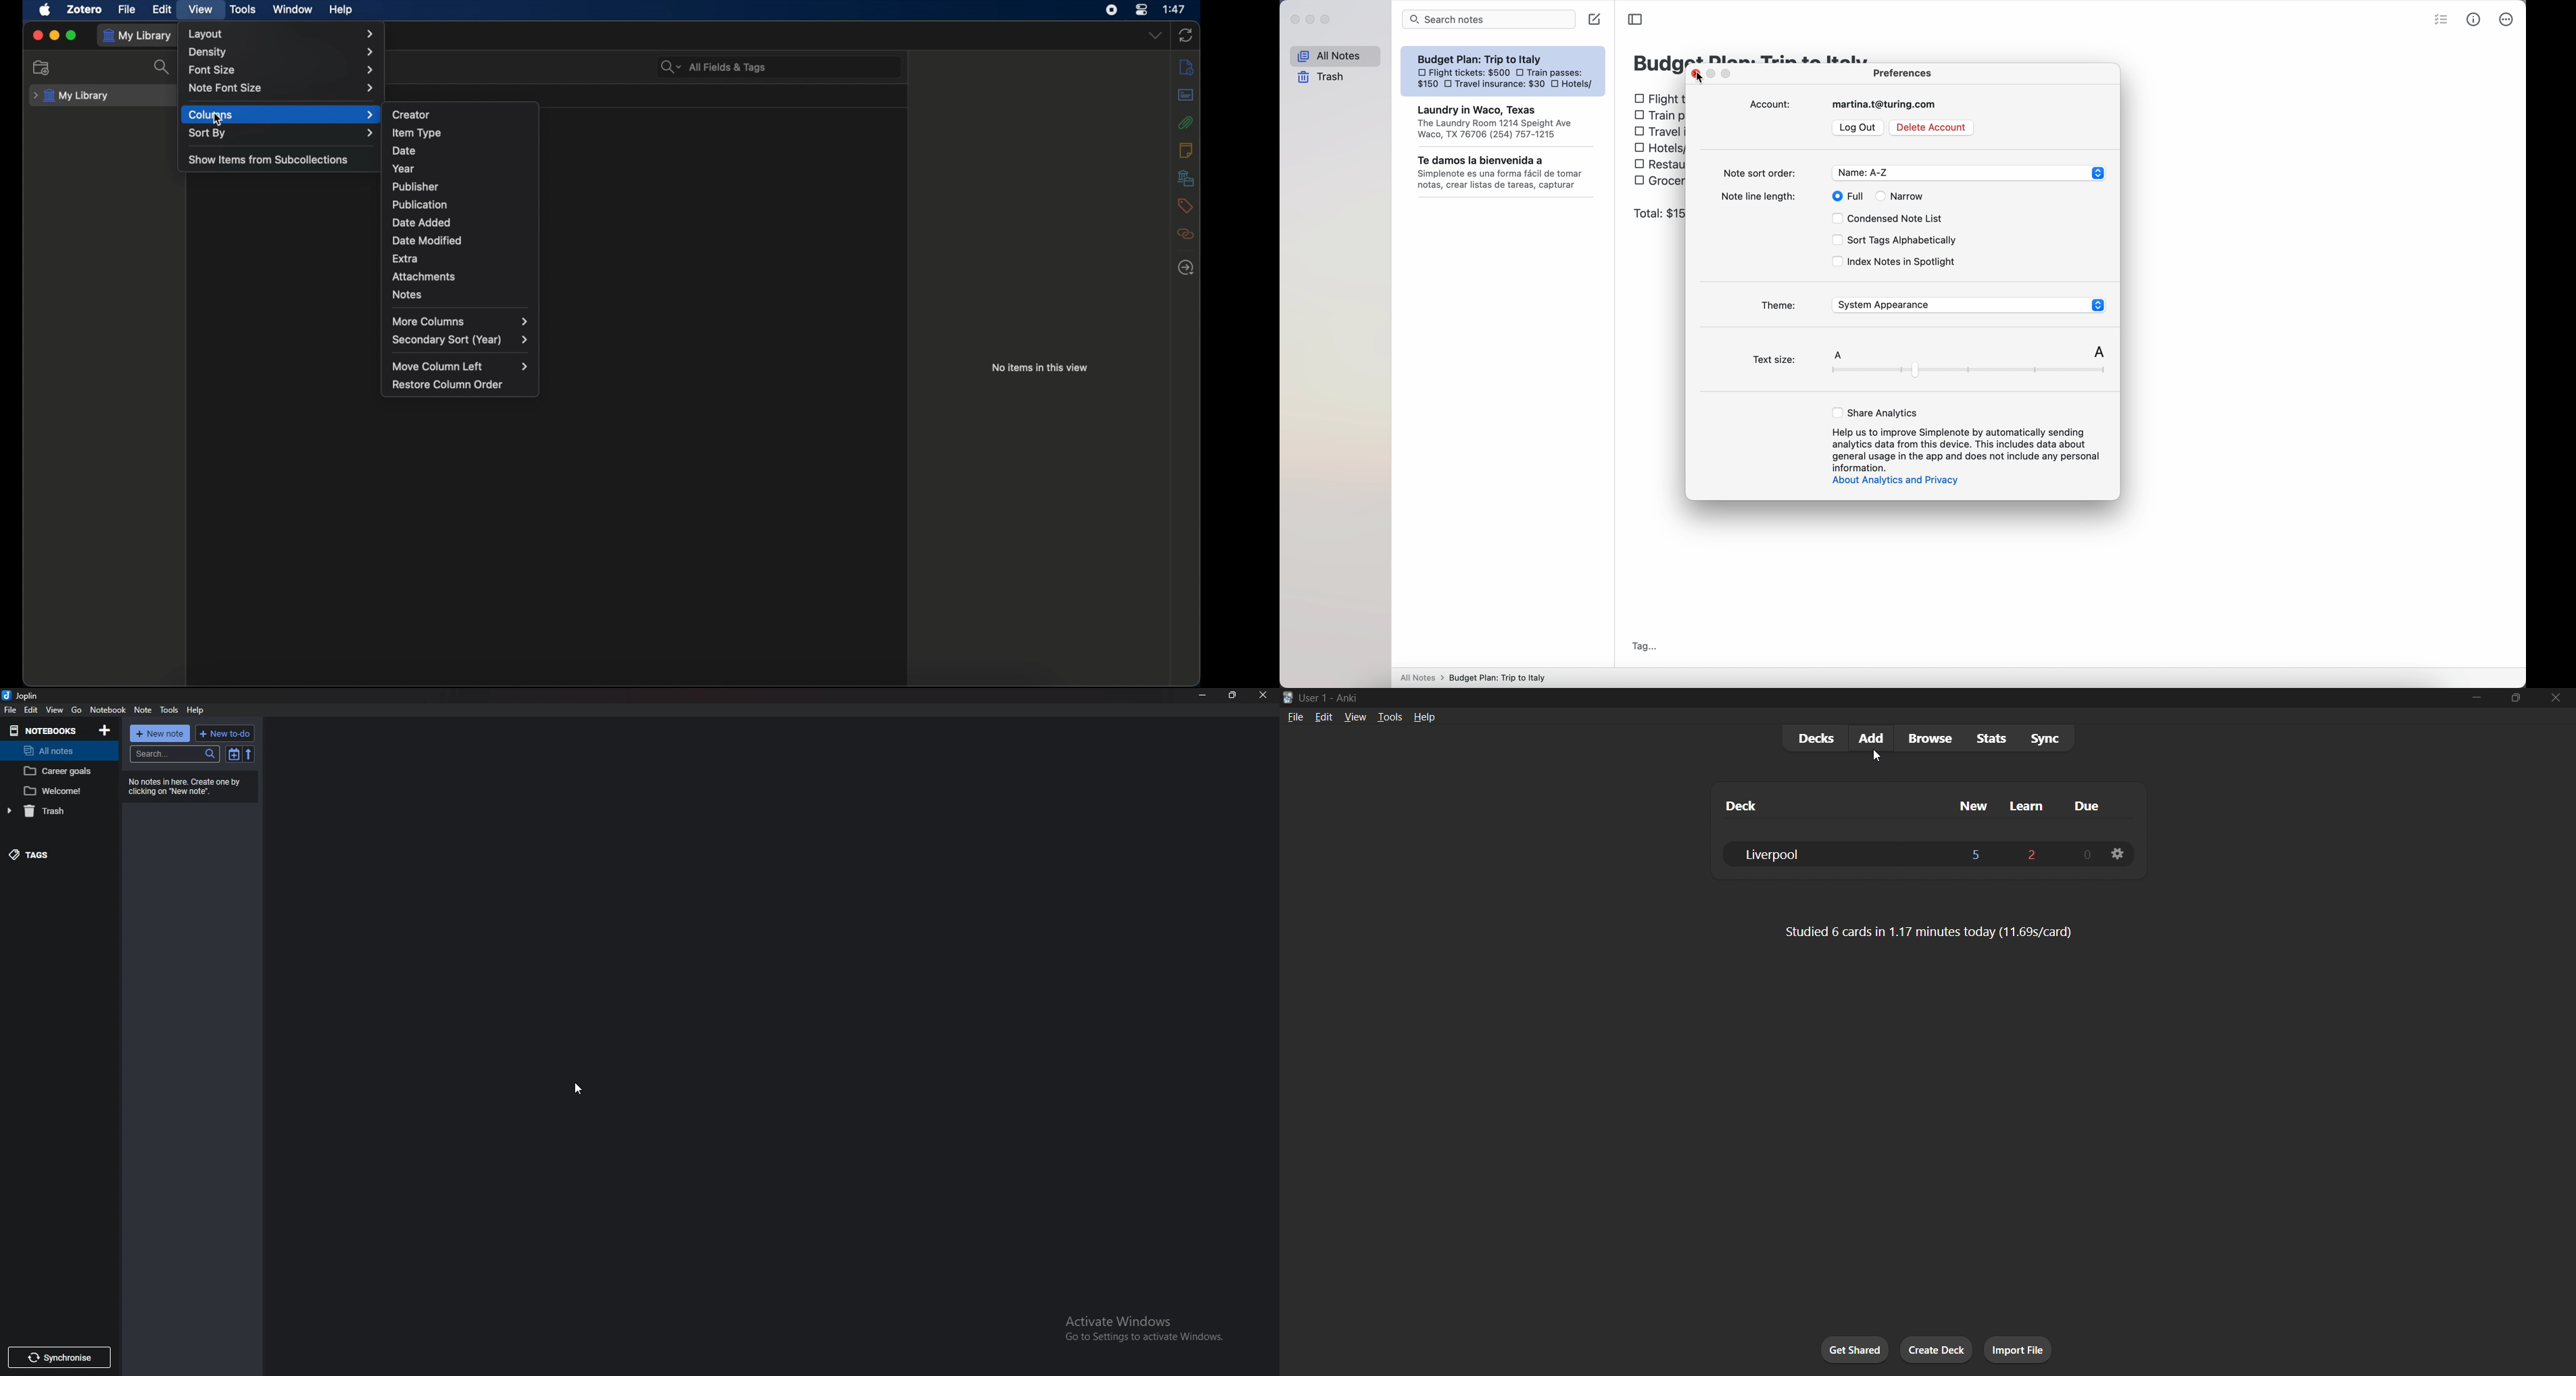 The height and width of the screenshot is (1400, 2576). What do you see at coordinates (340, 10) in the screenshot?
I see `help` at bounding box center [340, 10].